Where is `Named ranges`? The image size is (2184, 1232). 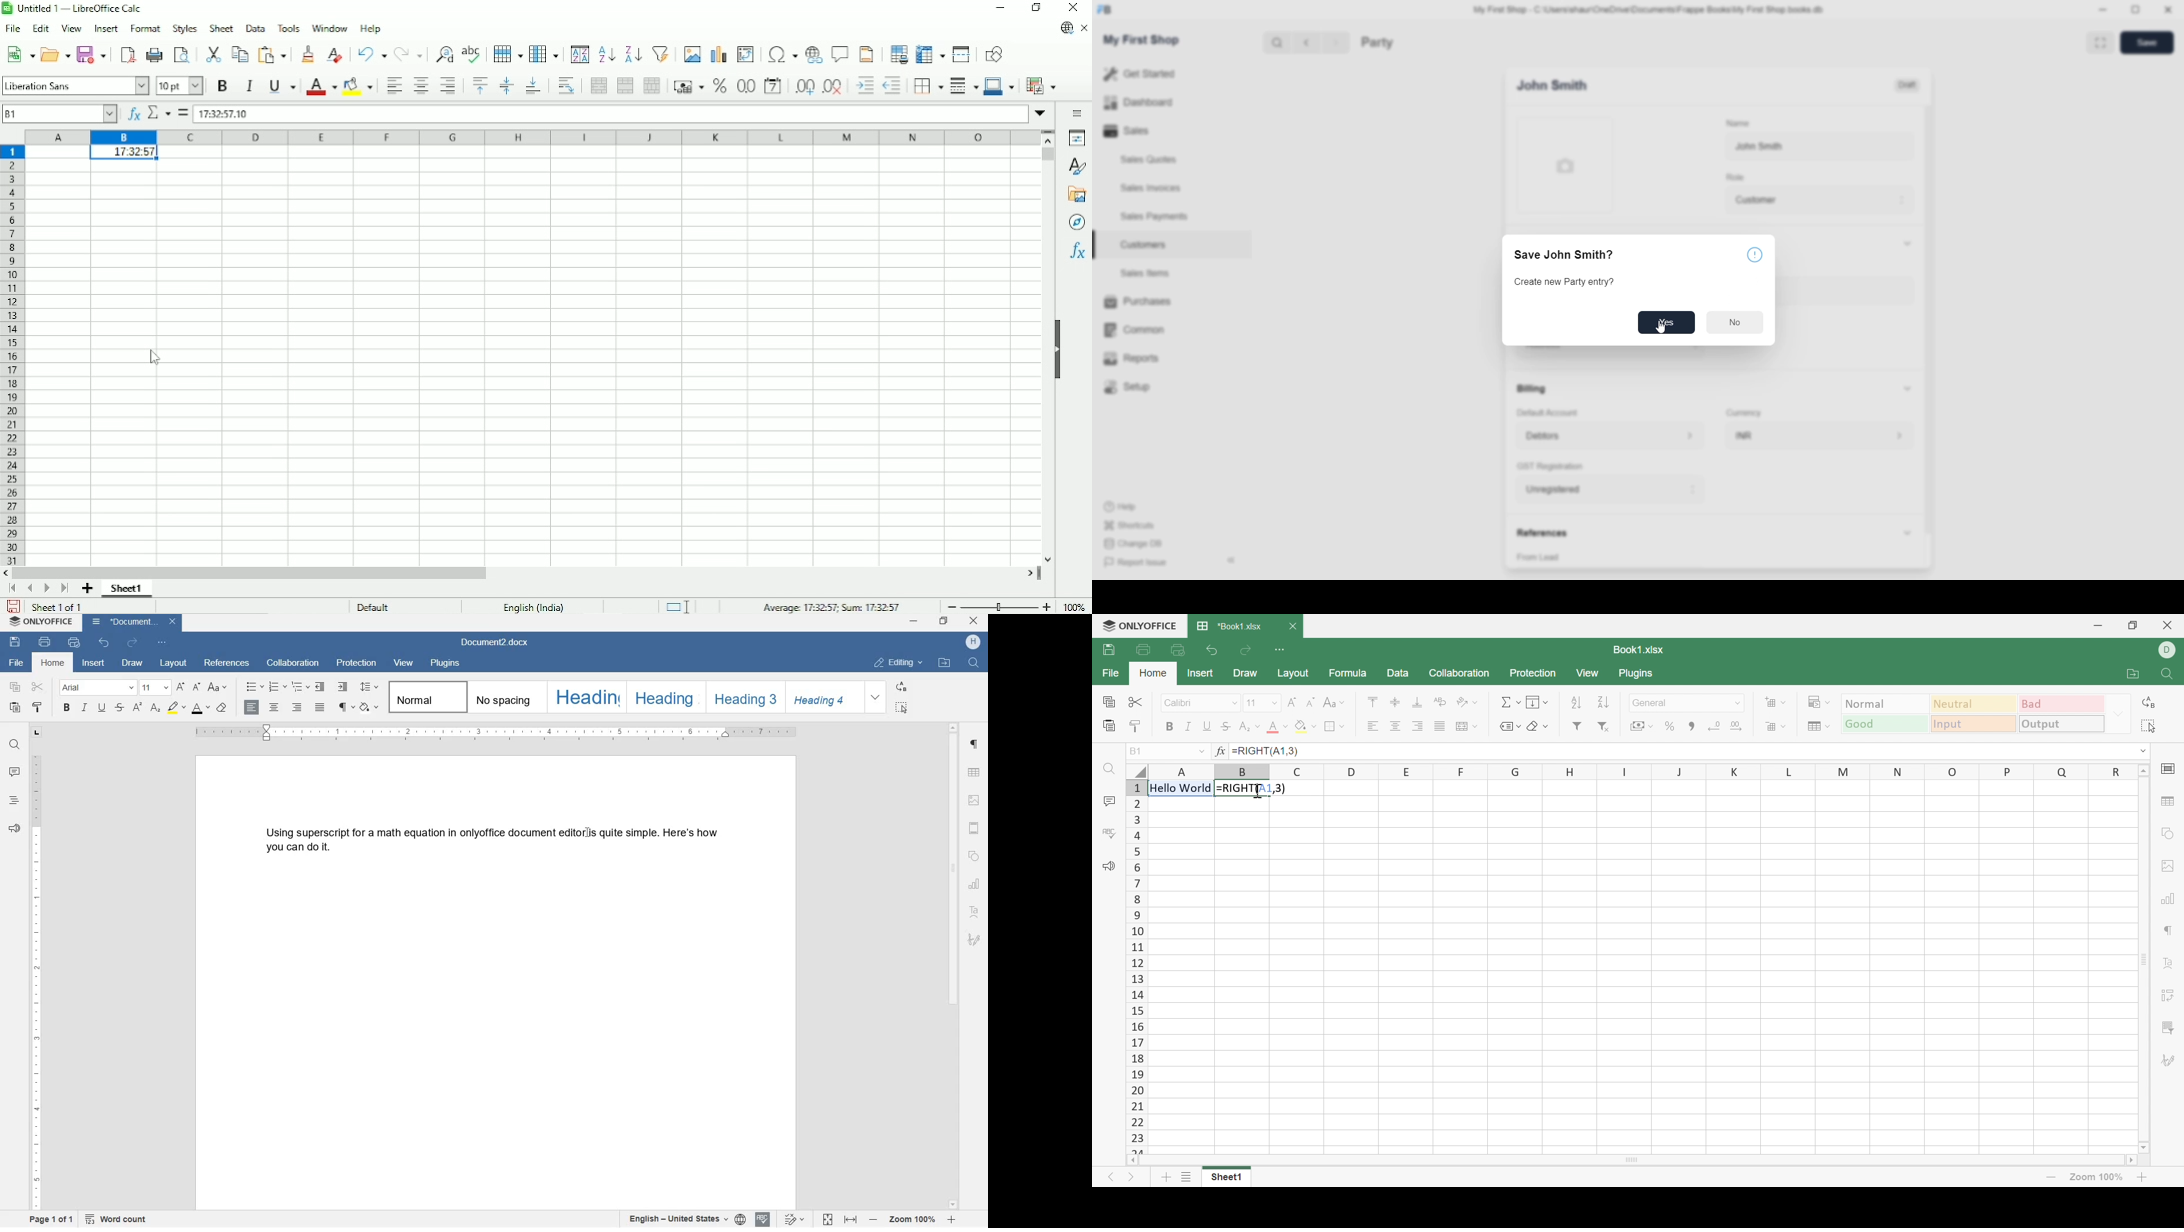
Named ranges is located at coordinates (1511, 728).